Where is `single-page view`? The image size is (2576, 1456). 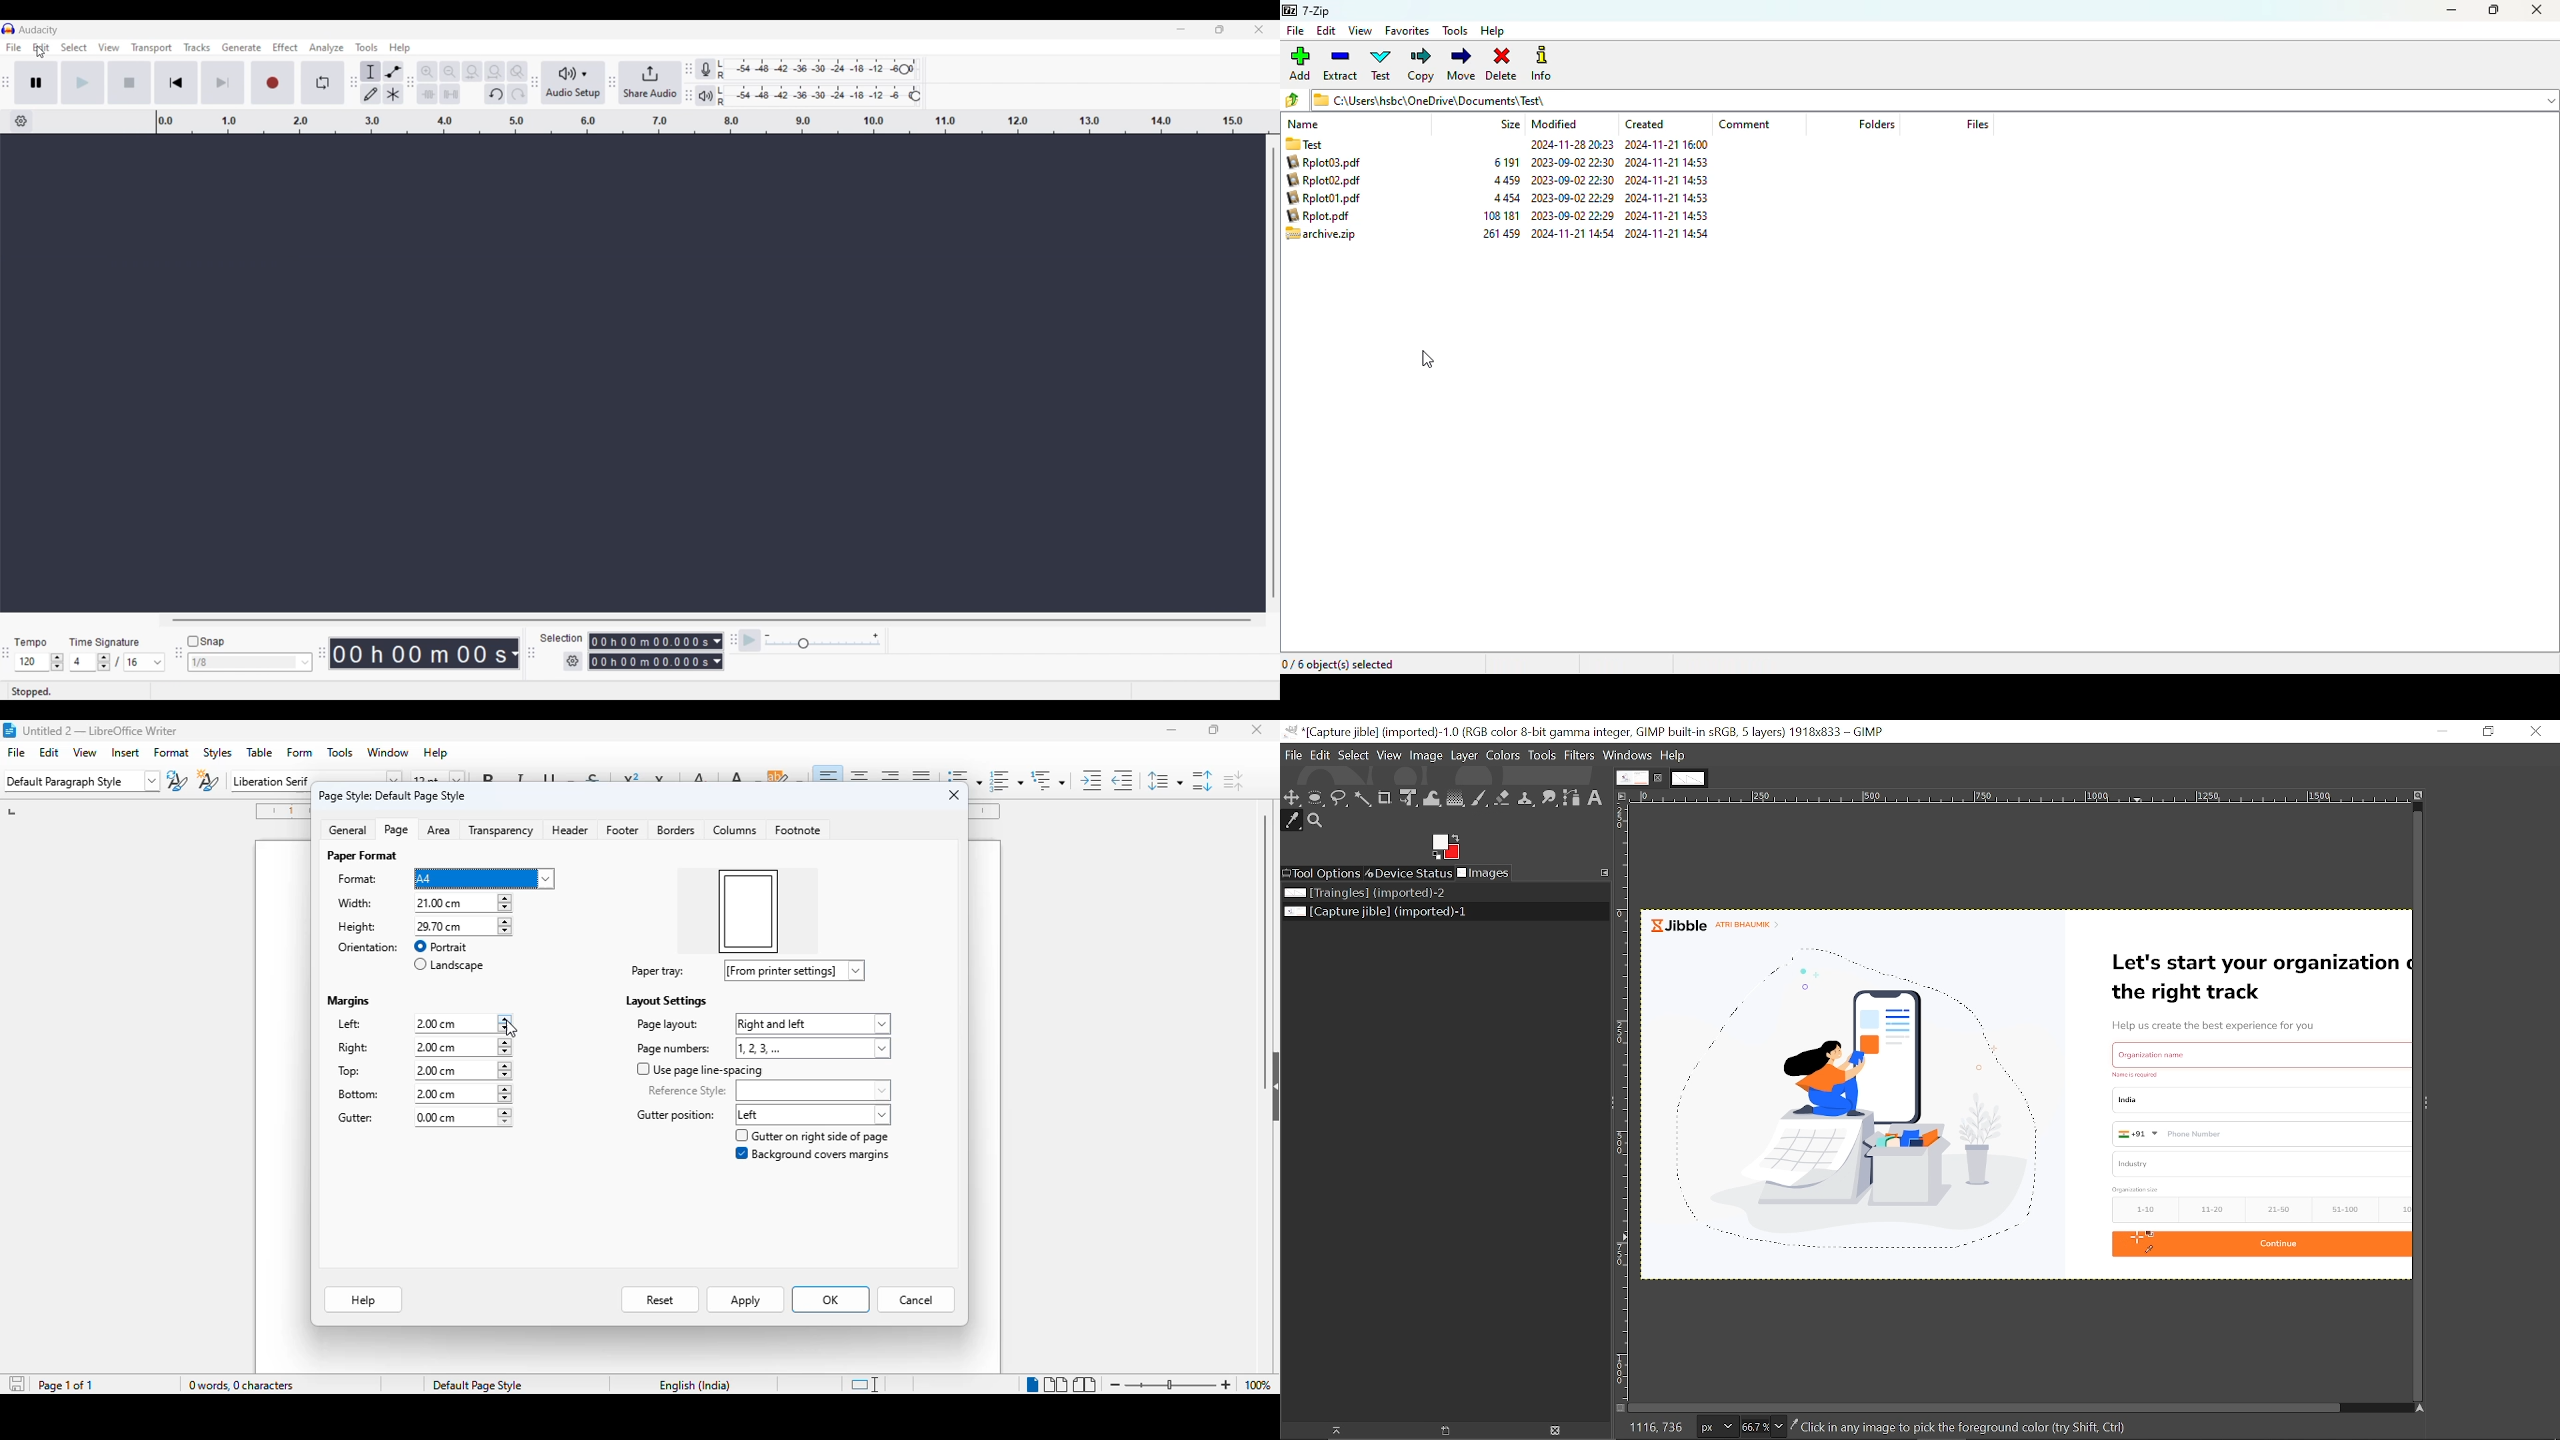 single-page view is located at coordinates (1032, 1385).